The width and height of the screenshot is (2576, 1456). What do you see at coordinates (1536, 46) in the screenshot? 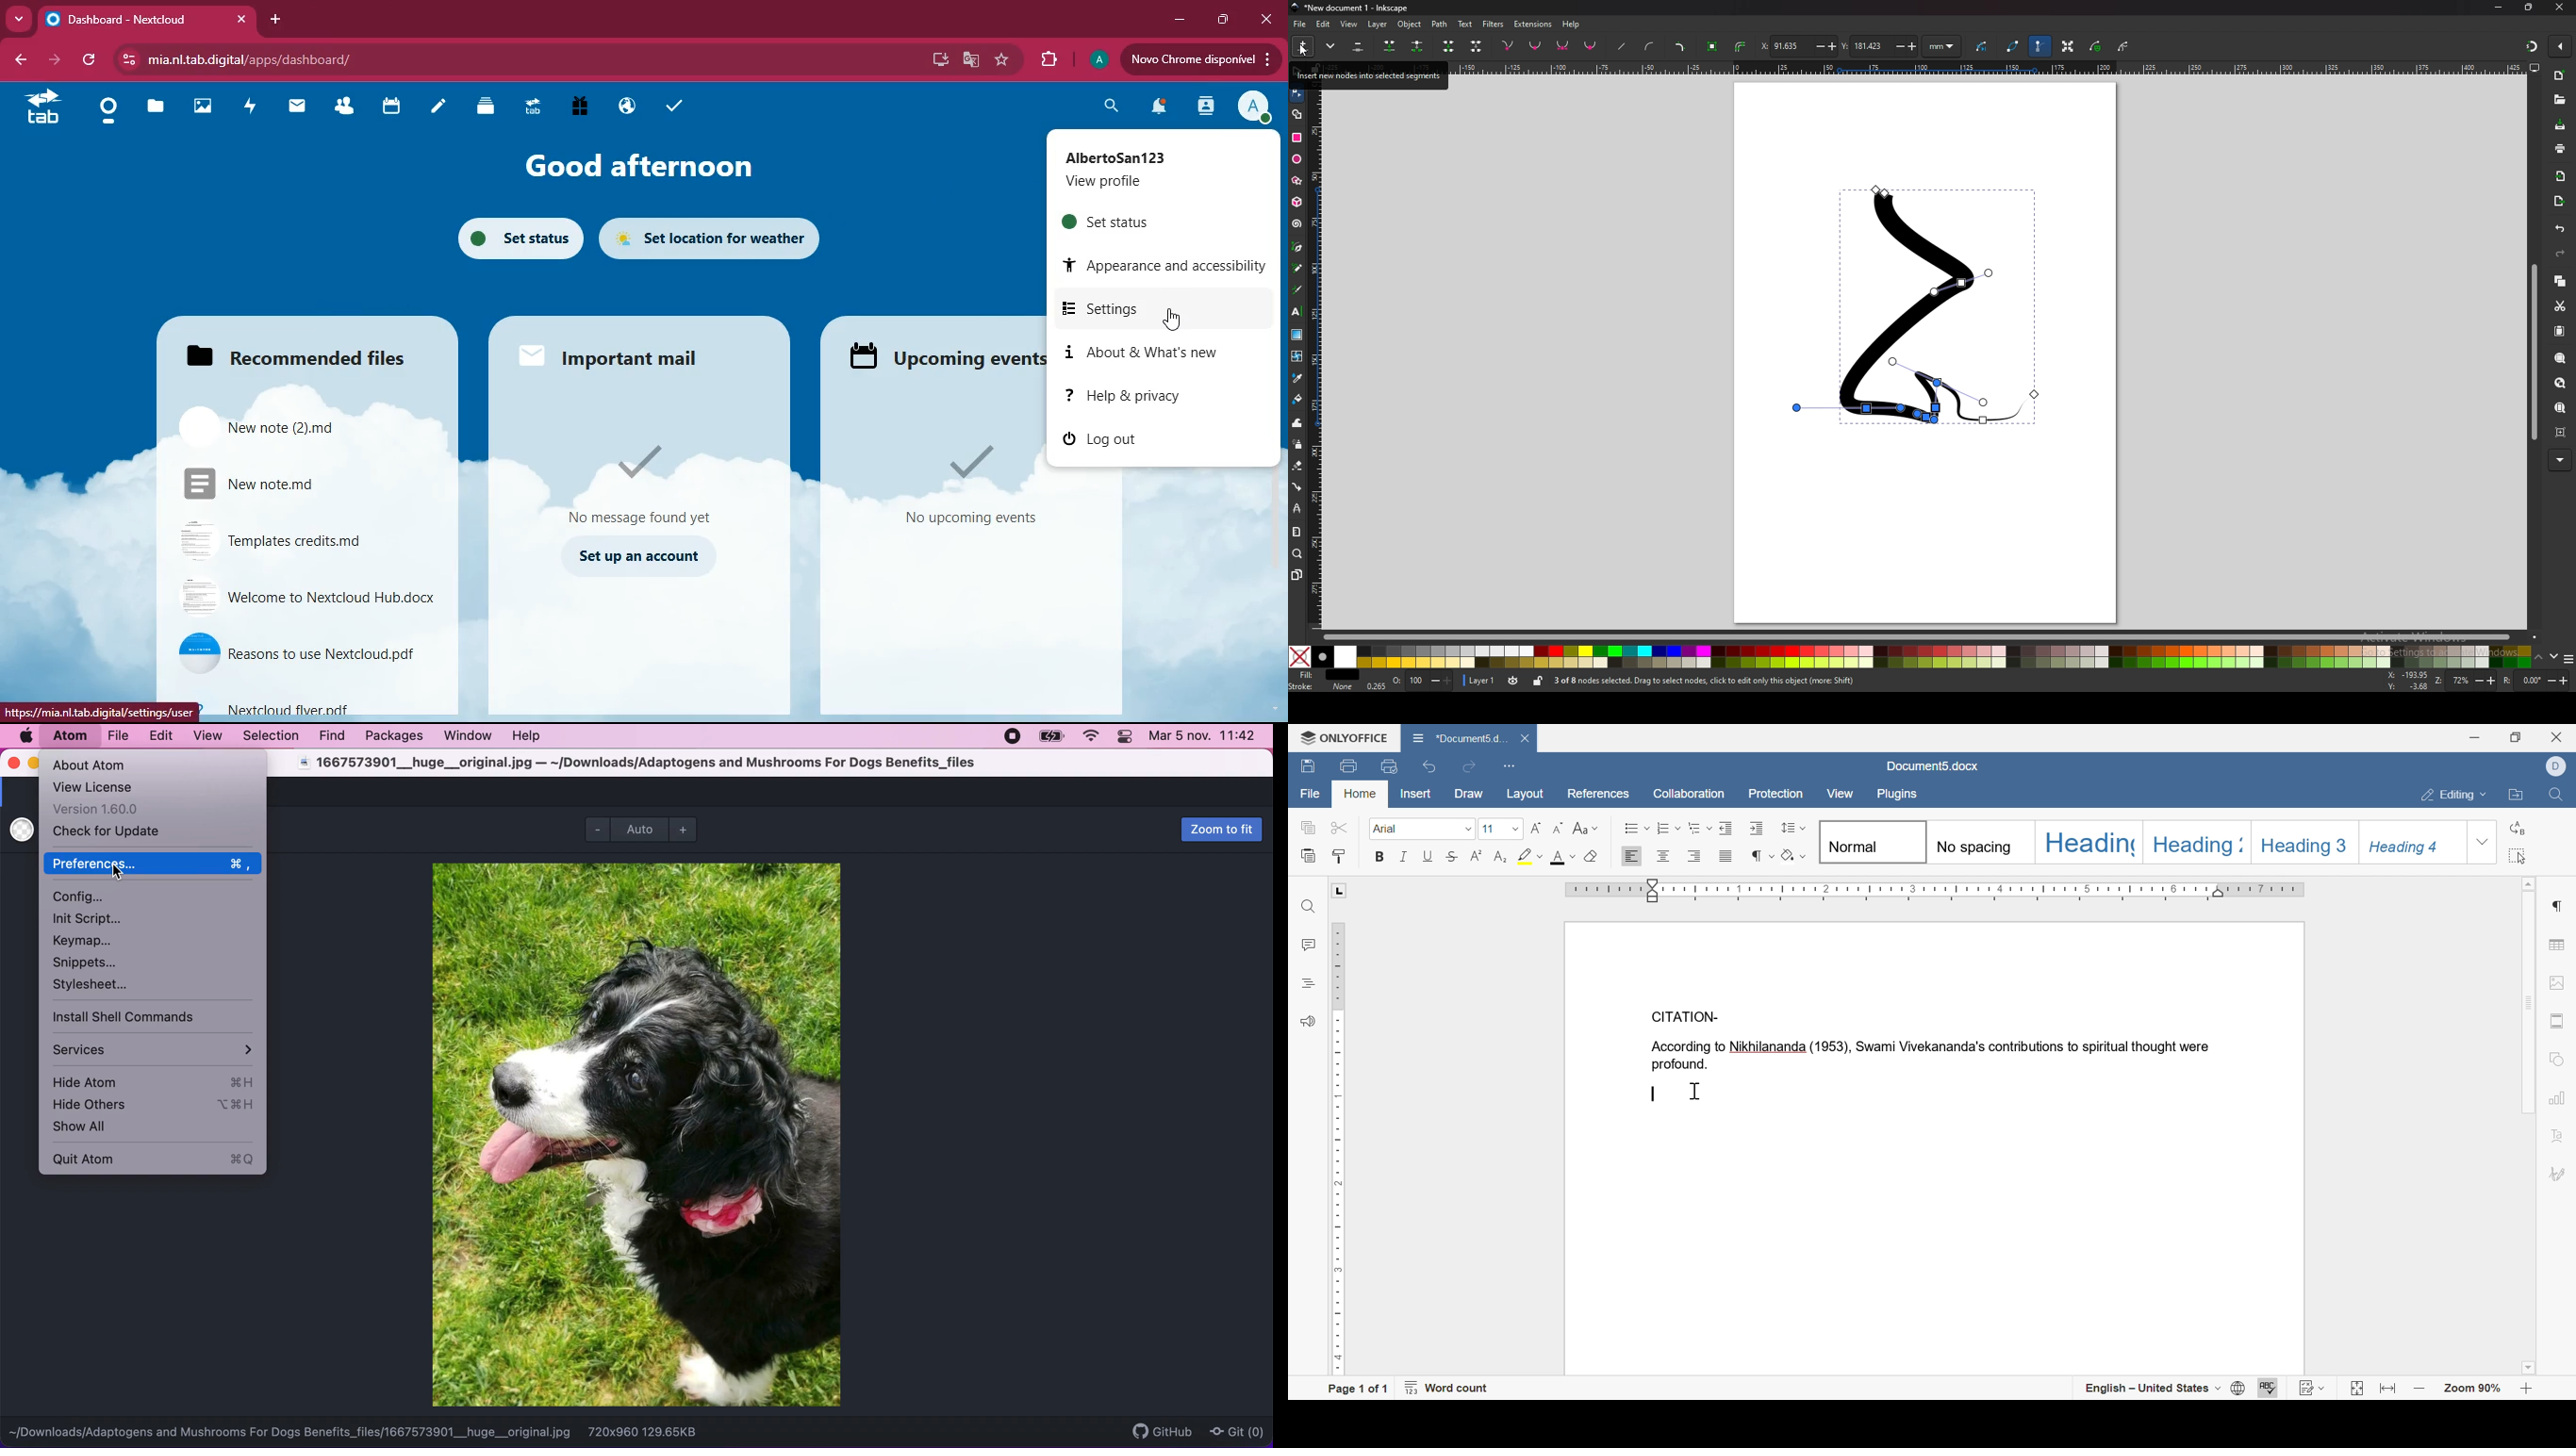
I see `smooth` at bounding box center [1536, 46].